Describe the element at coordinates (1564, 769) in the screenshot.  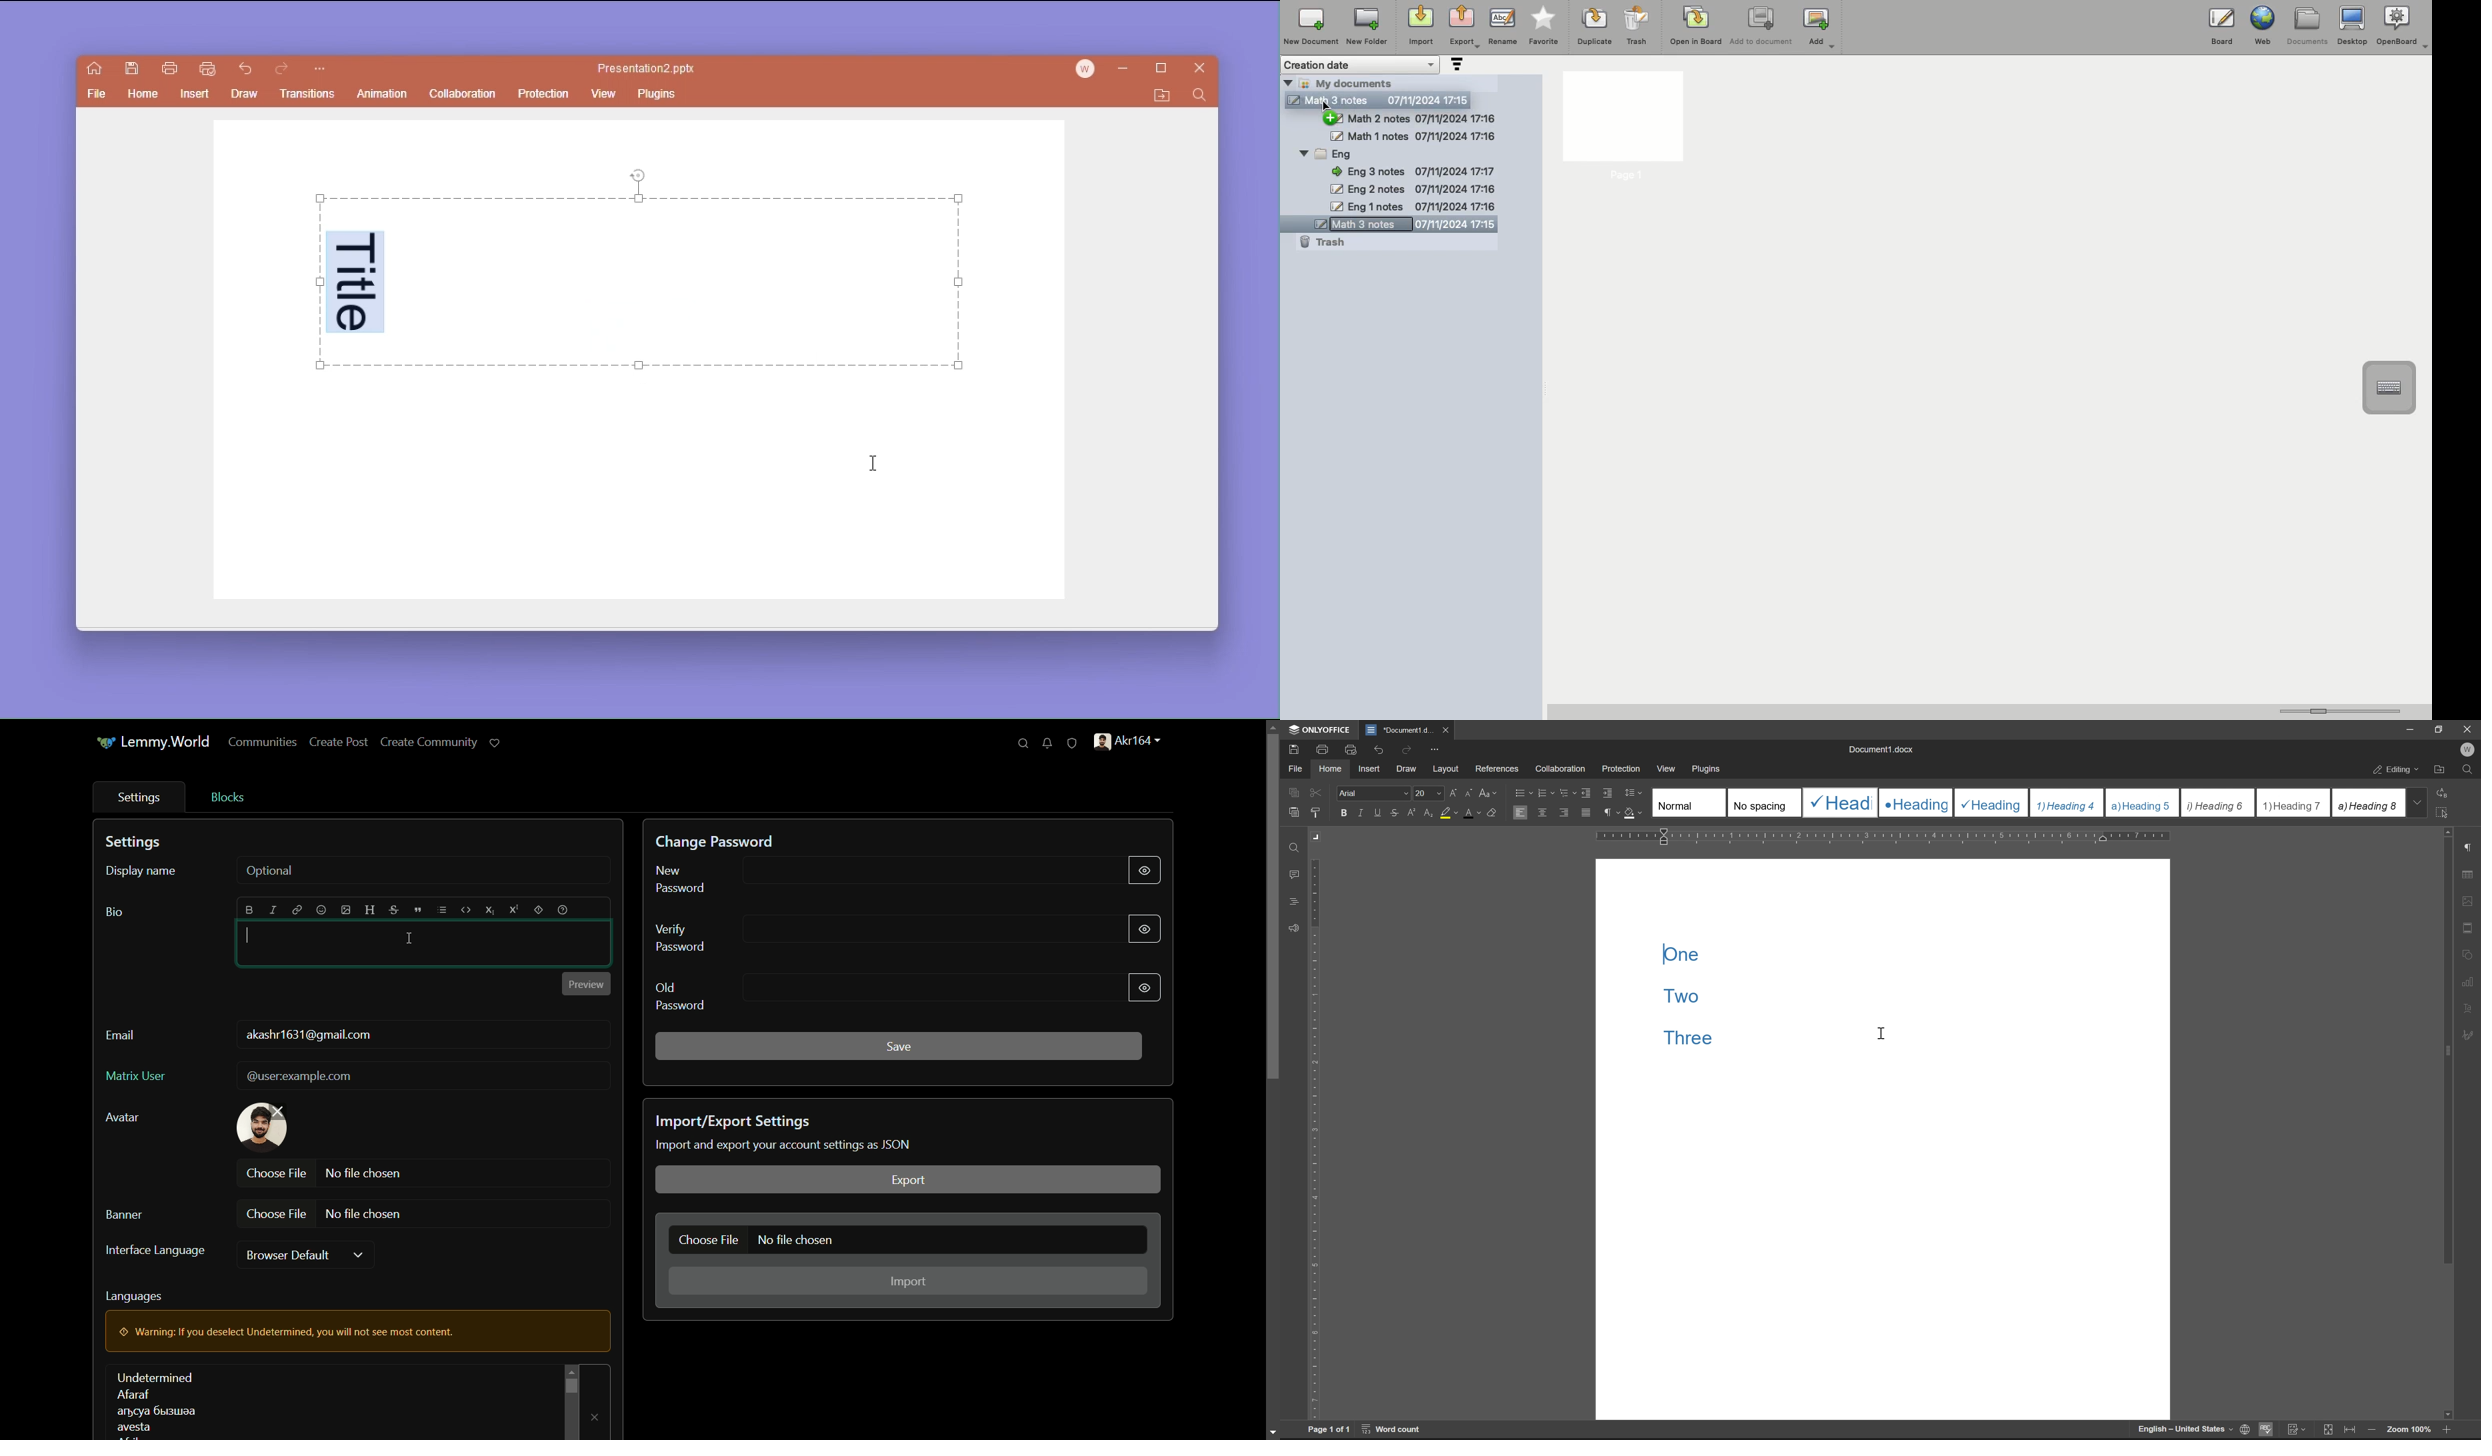
I see `collaboration` at that location.